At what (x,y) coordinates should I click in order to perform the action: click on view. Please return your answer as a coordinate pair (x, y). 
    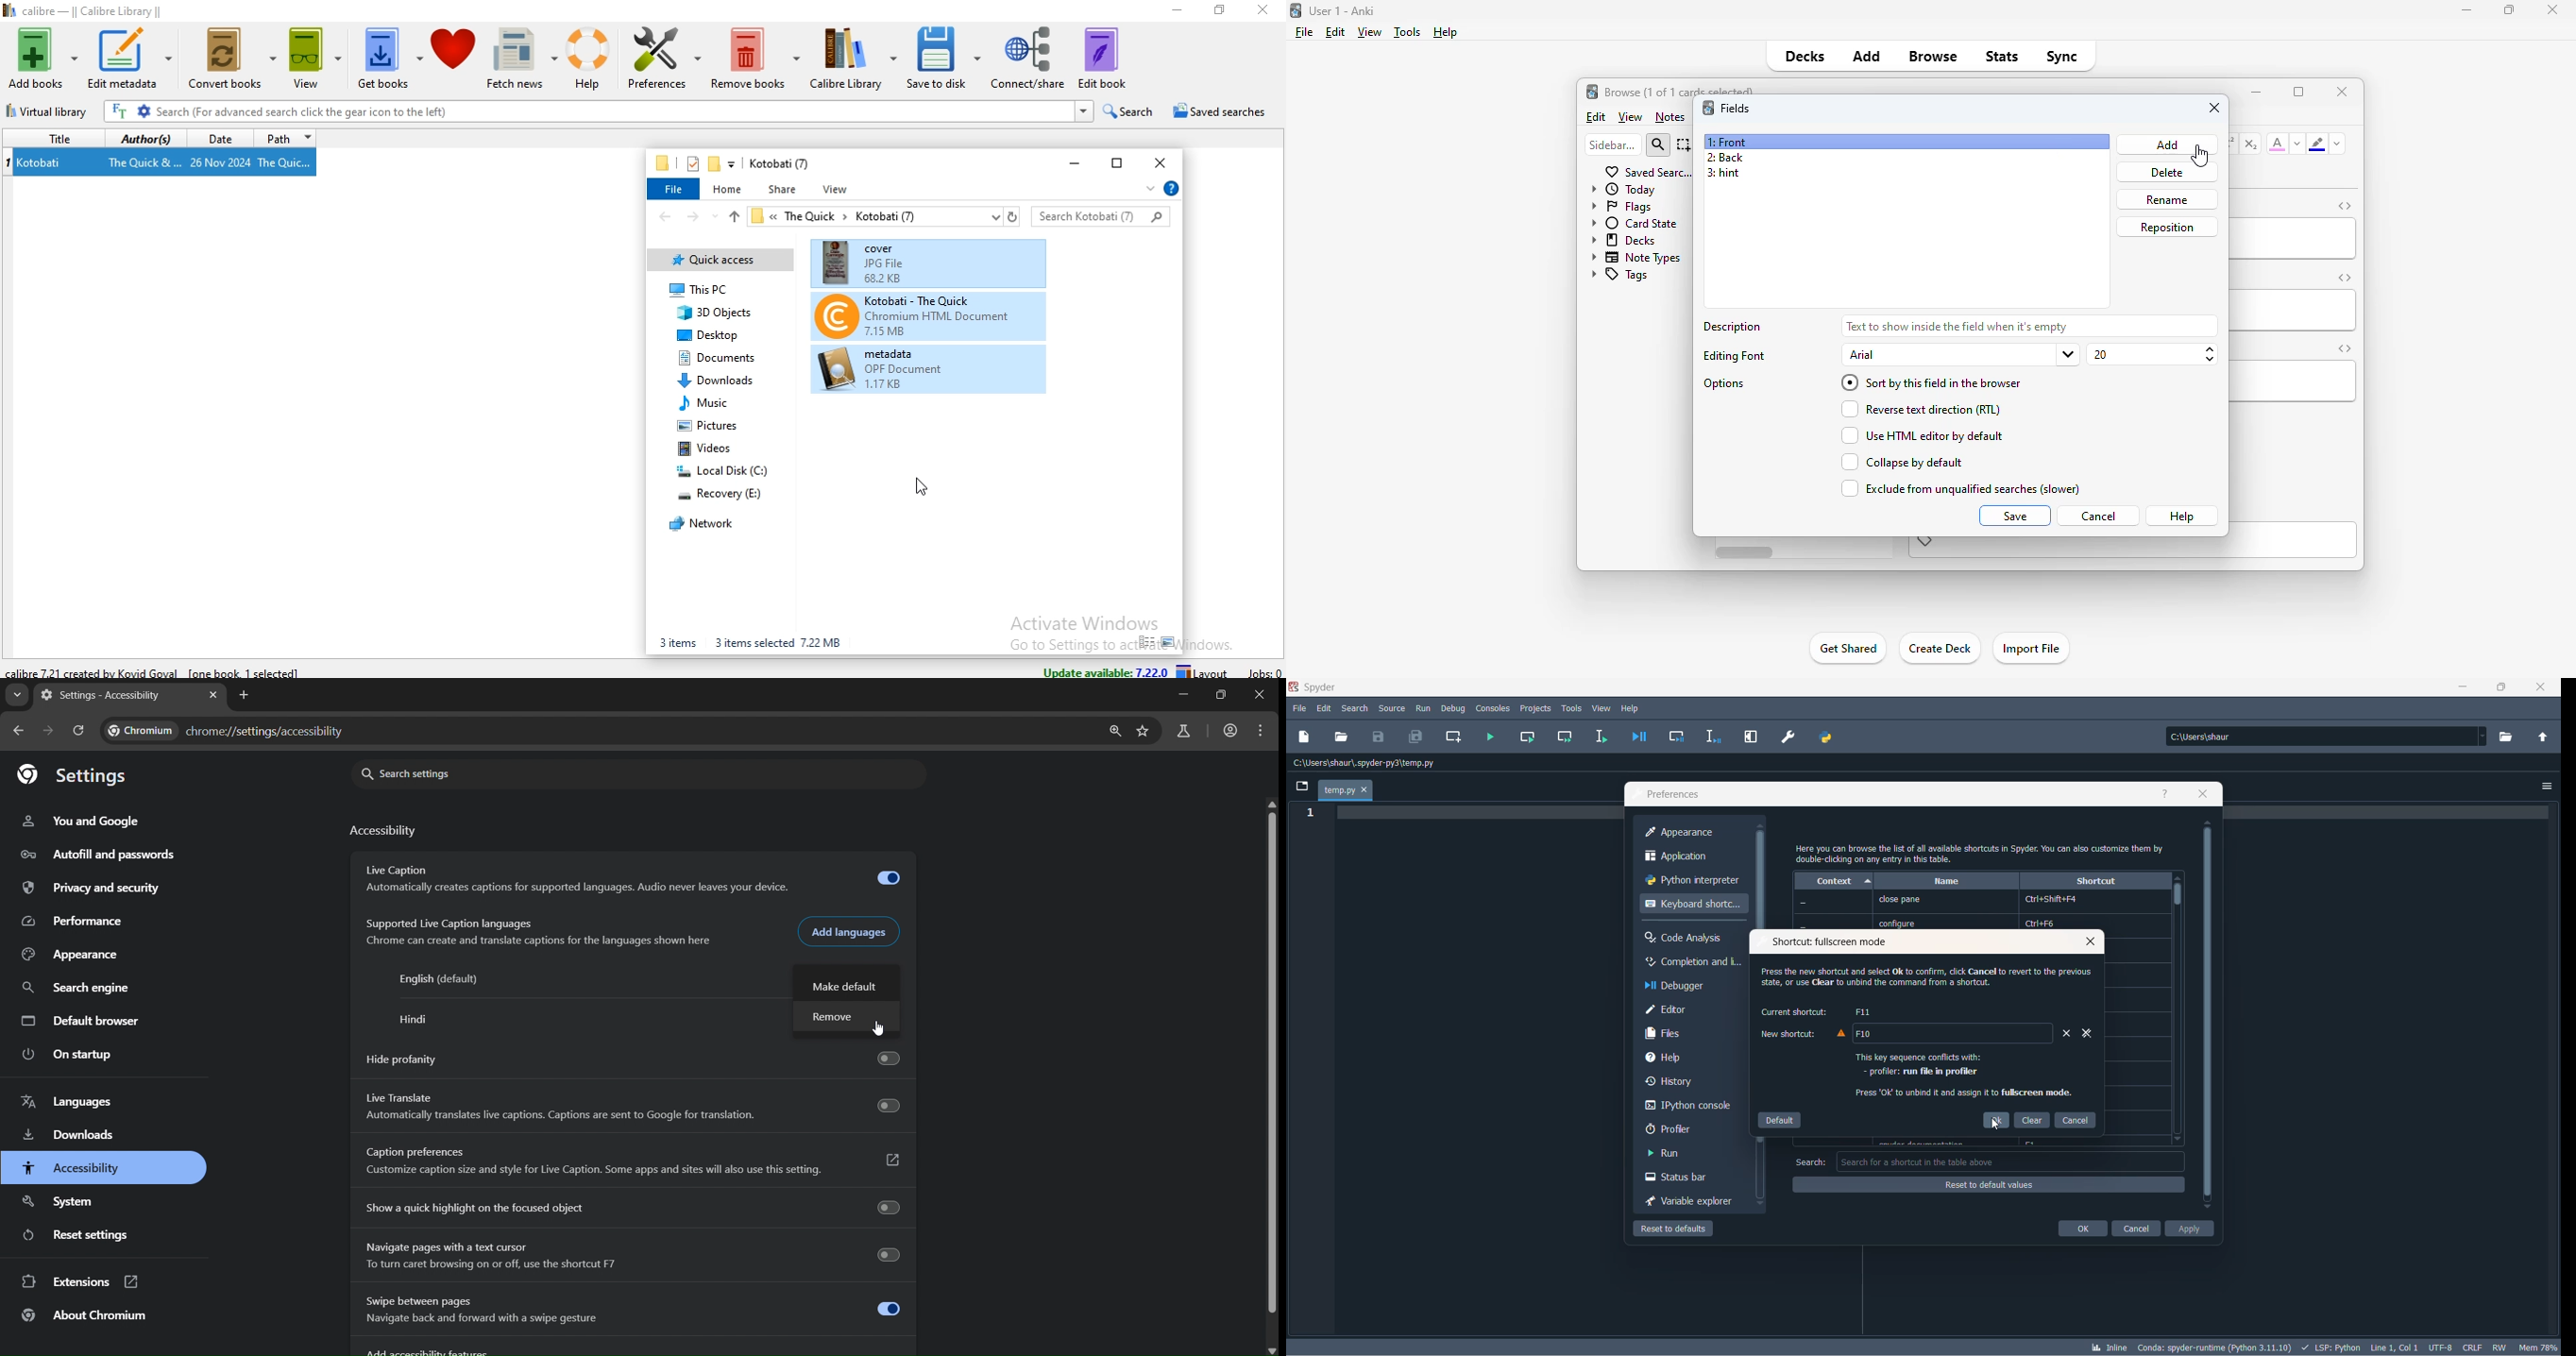
    Looking at the image, I should click on (1369, 31).